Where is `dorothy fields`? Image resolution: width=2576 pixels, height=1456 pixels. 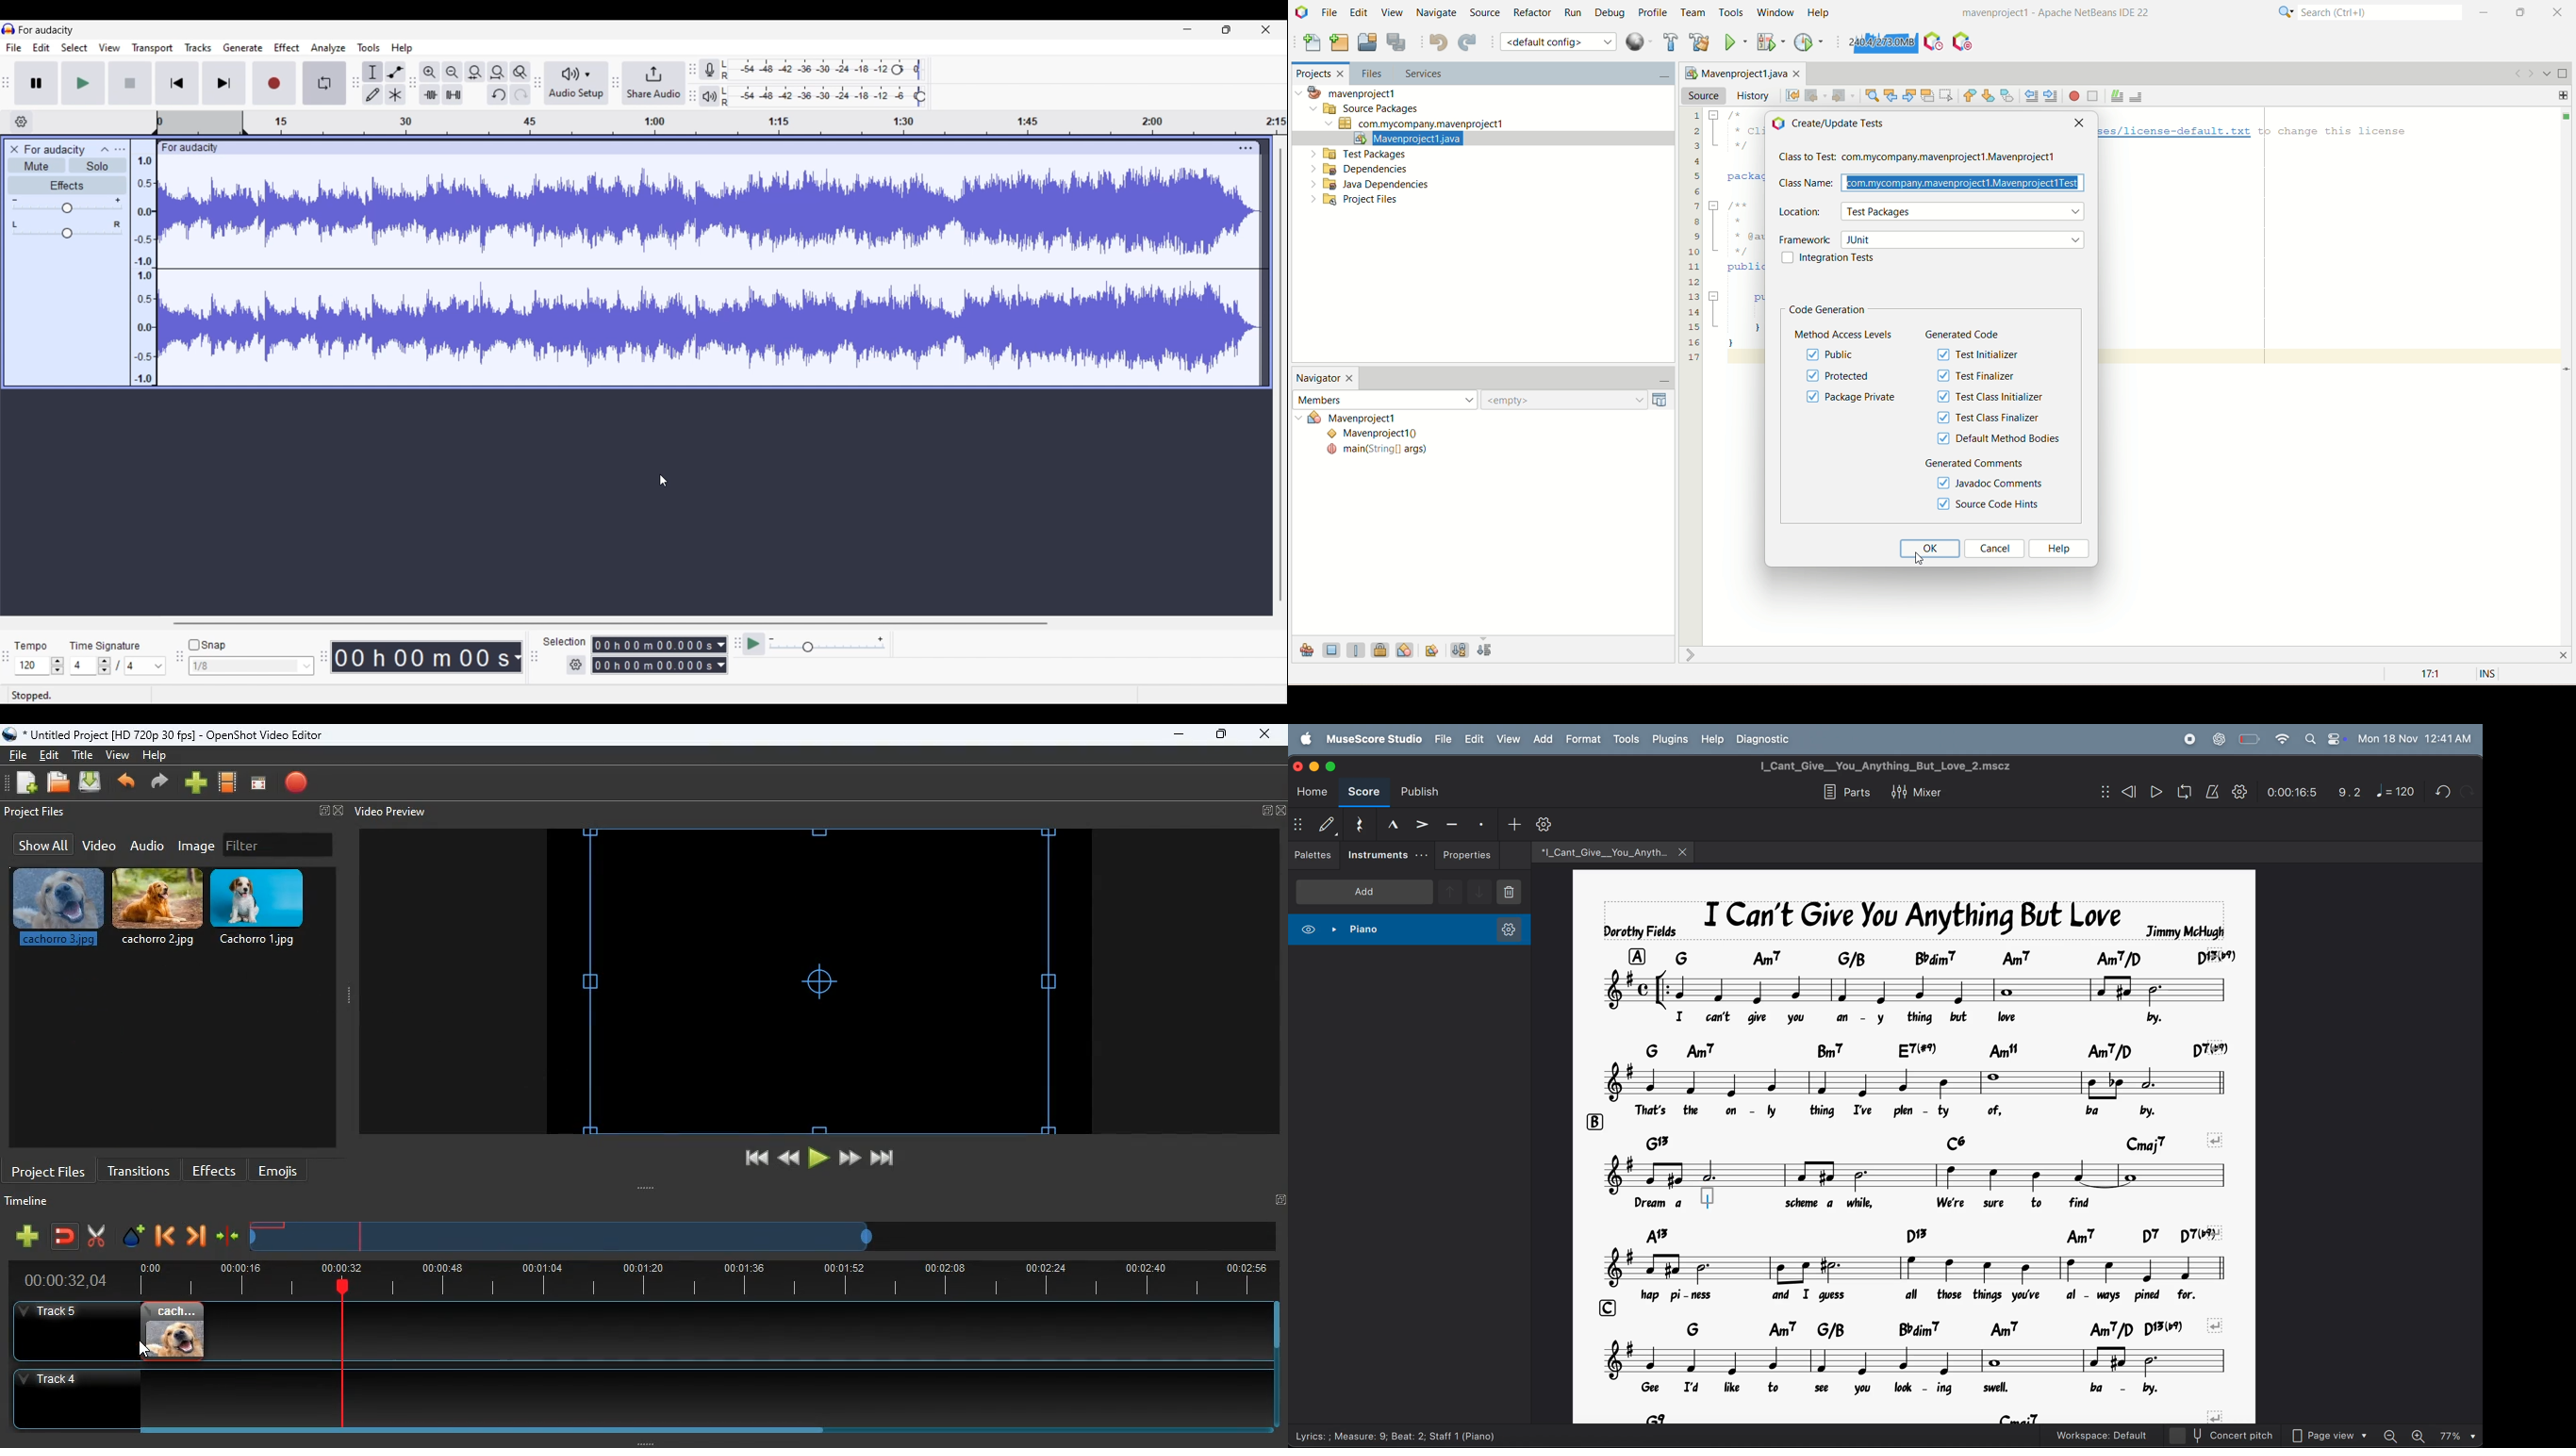 dorothy fields is located at coordinates (1640, 932).